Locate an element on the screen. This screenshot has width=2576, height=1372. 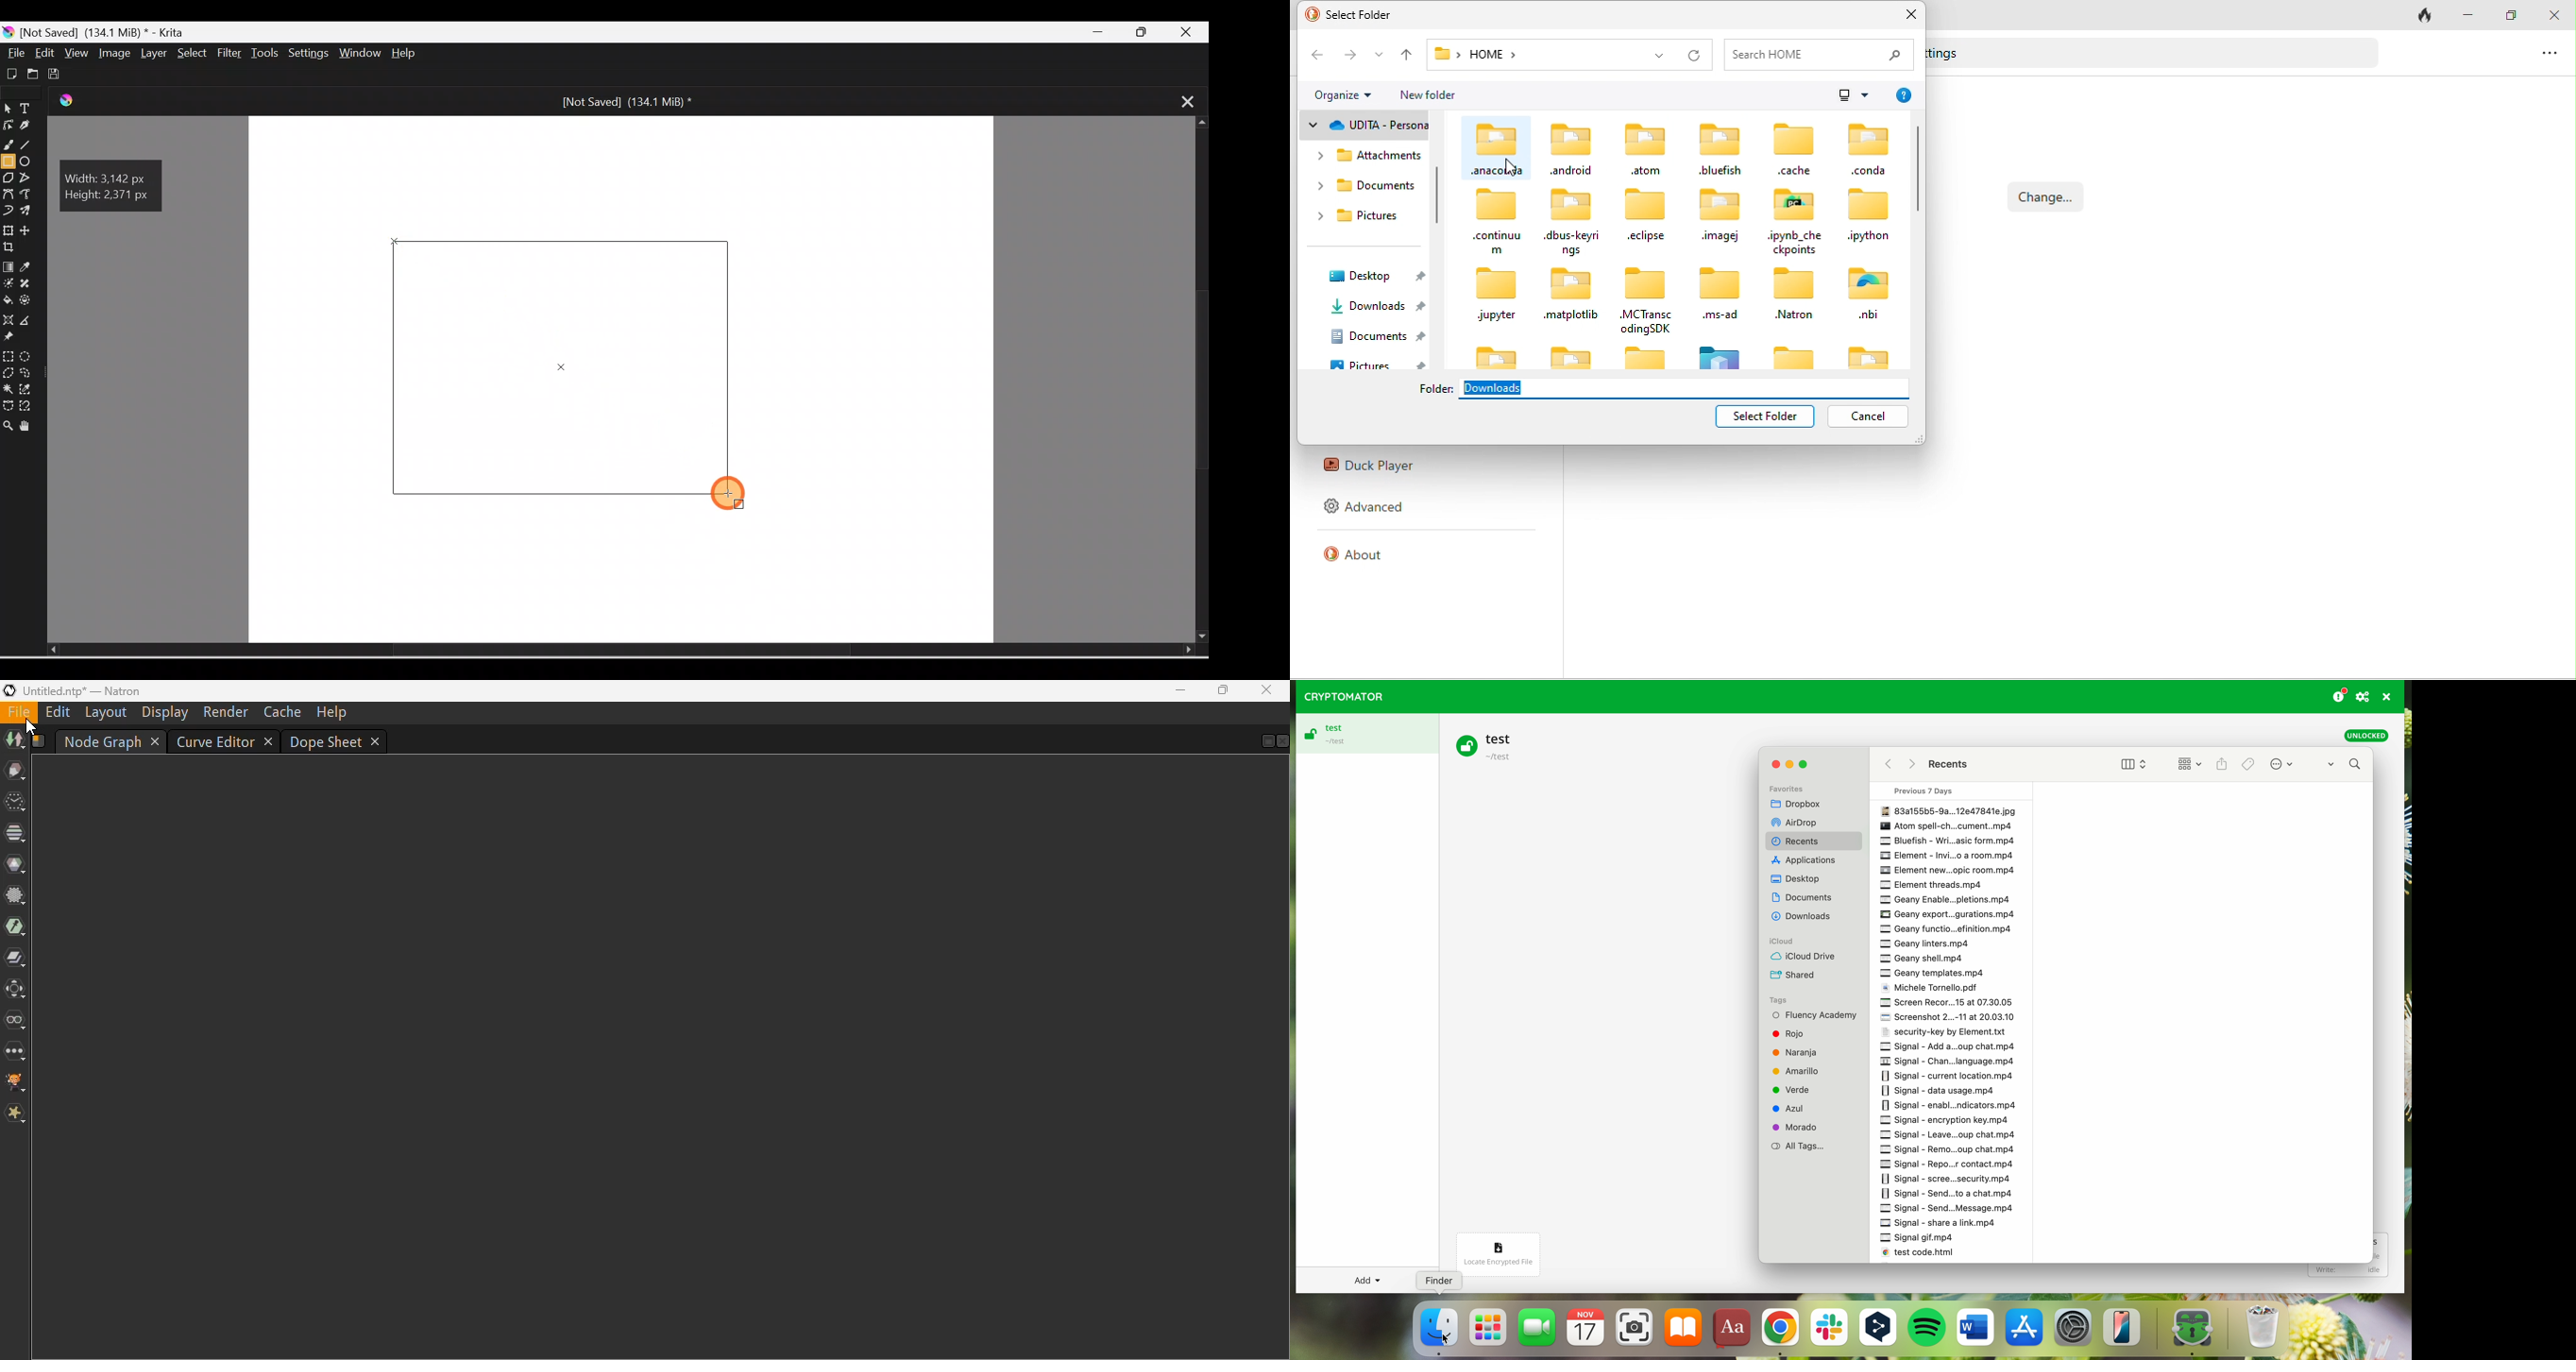
Screenshot 2 is located at coordinates (1949, 1019).